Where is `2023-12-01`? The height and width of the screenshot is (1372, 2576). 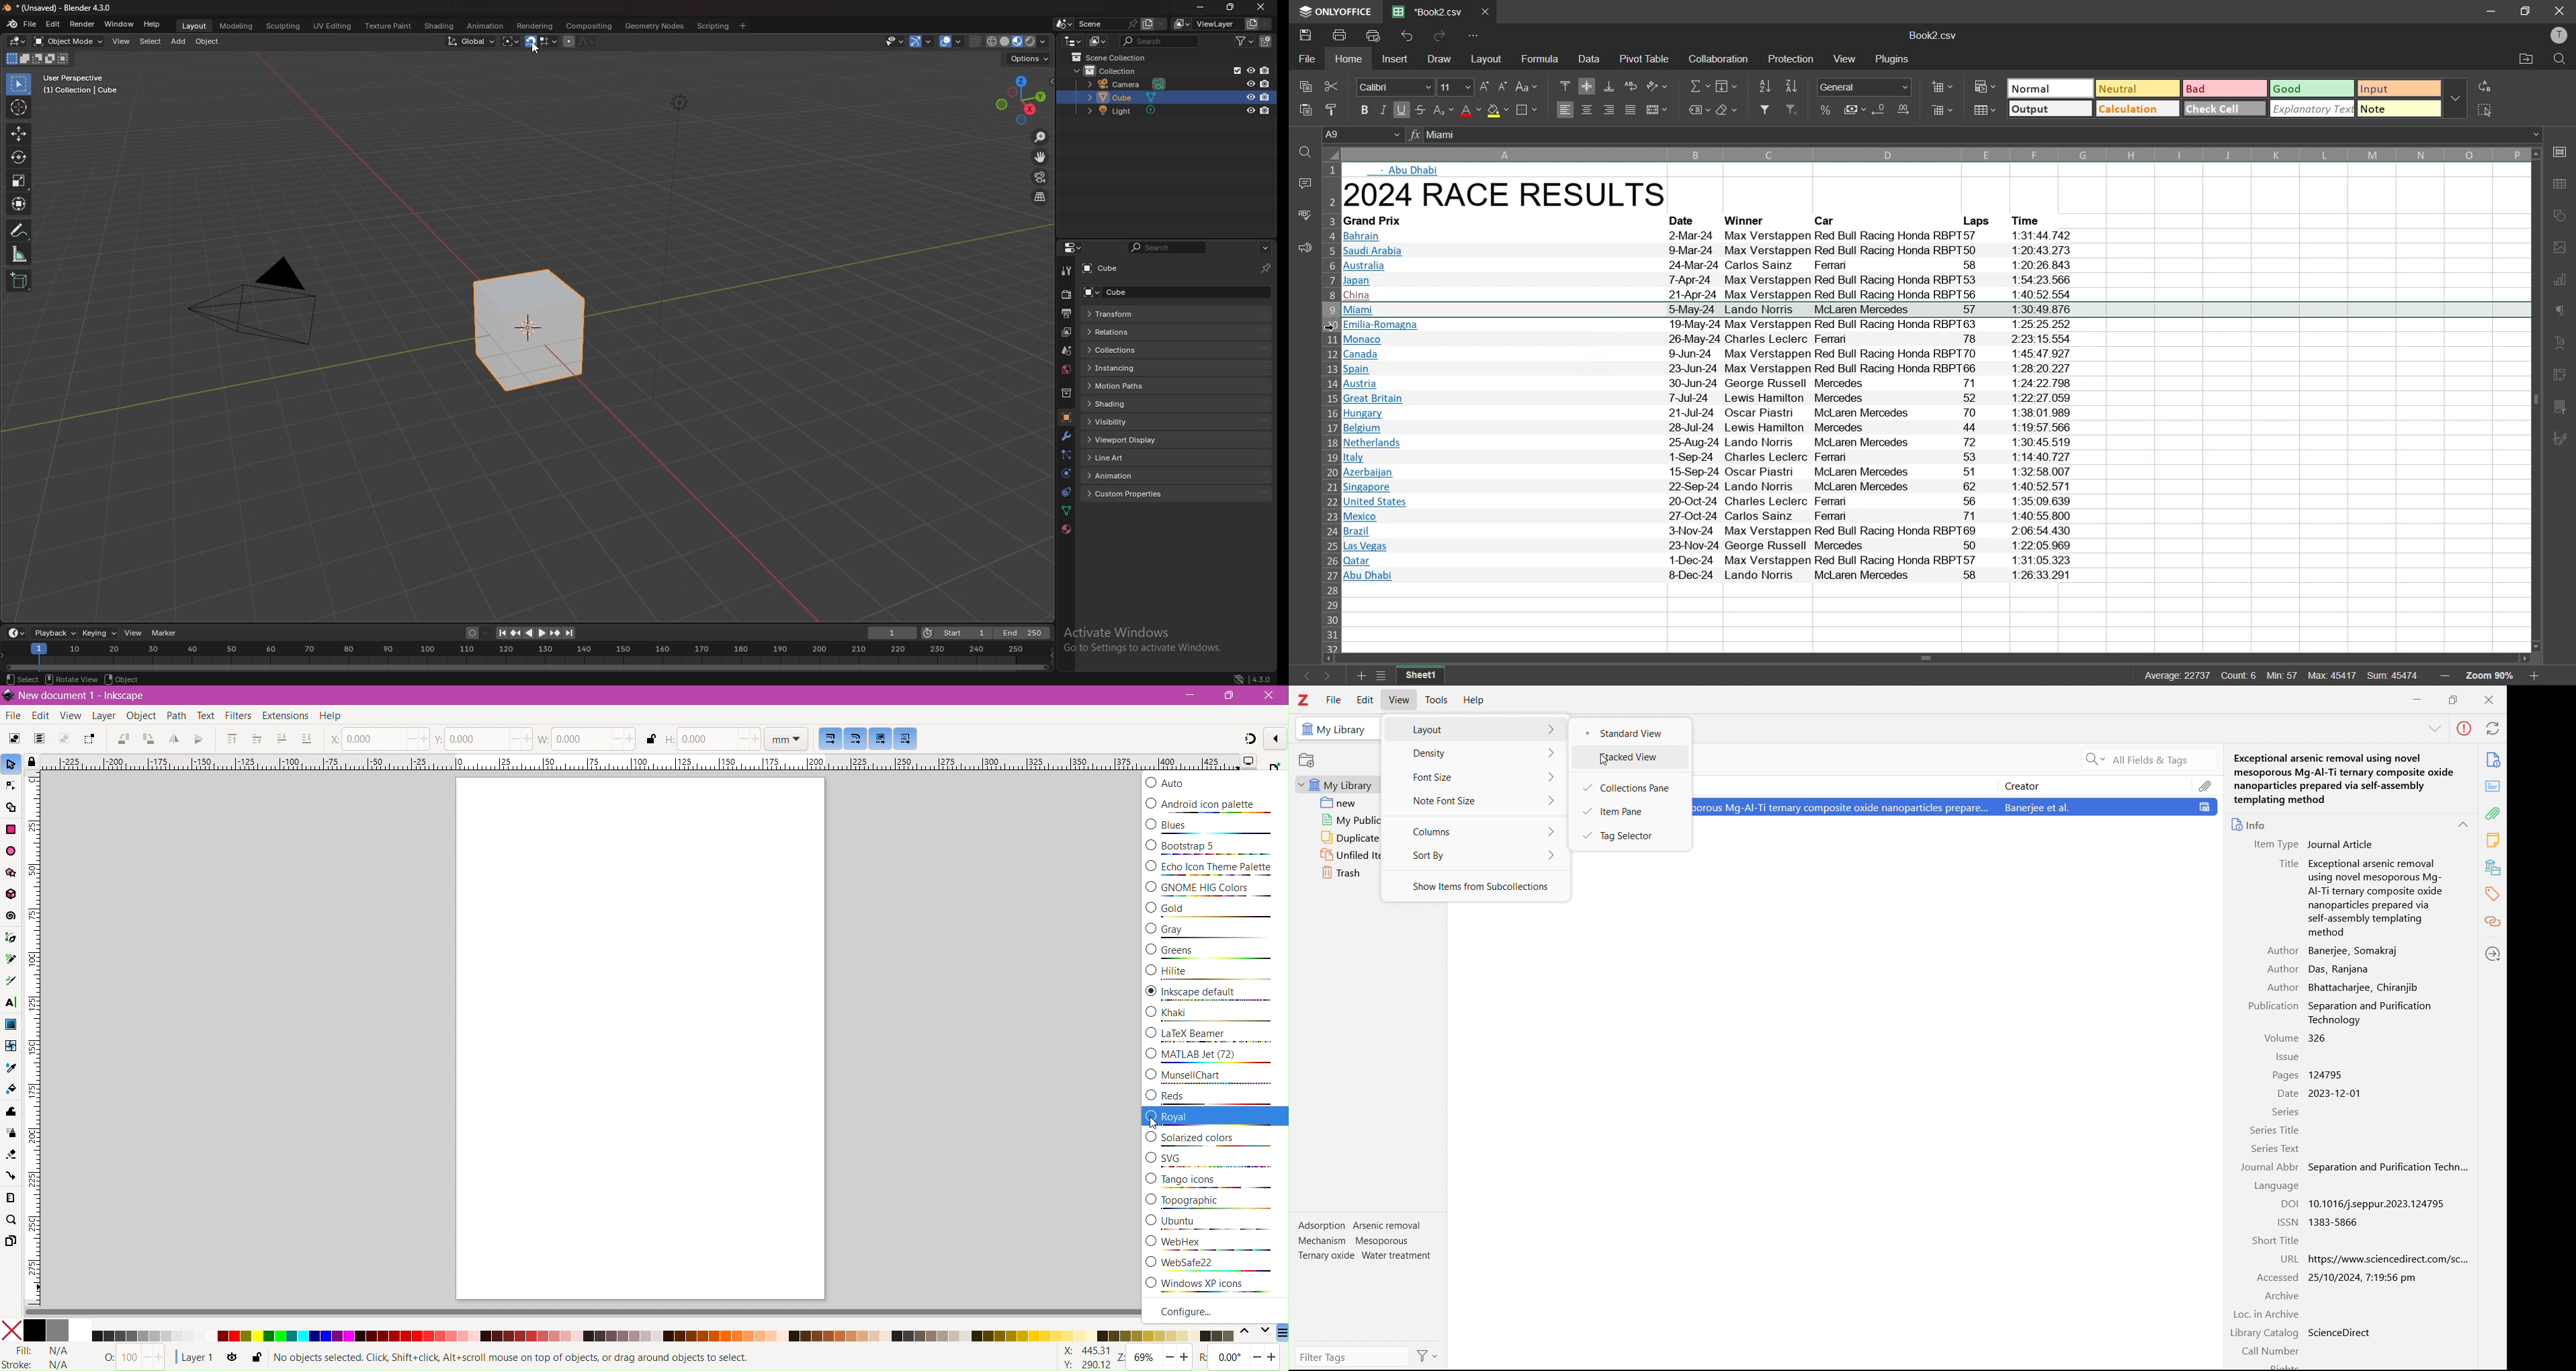
2023-12-01 is located at coordinates (2341, 1093).